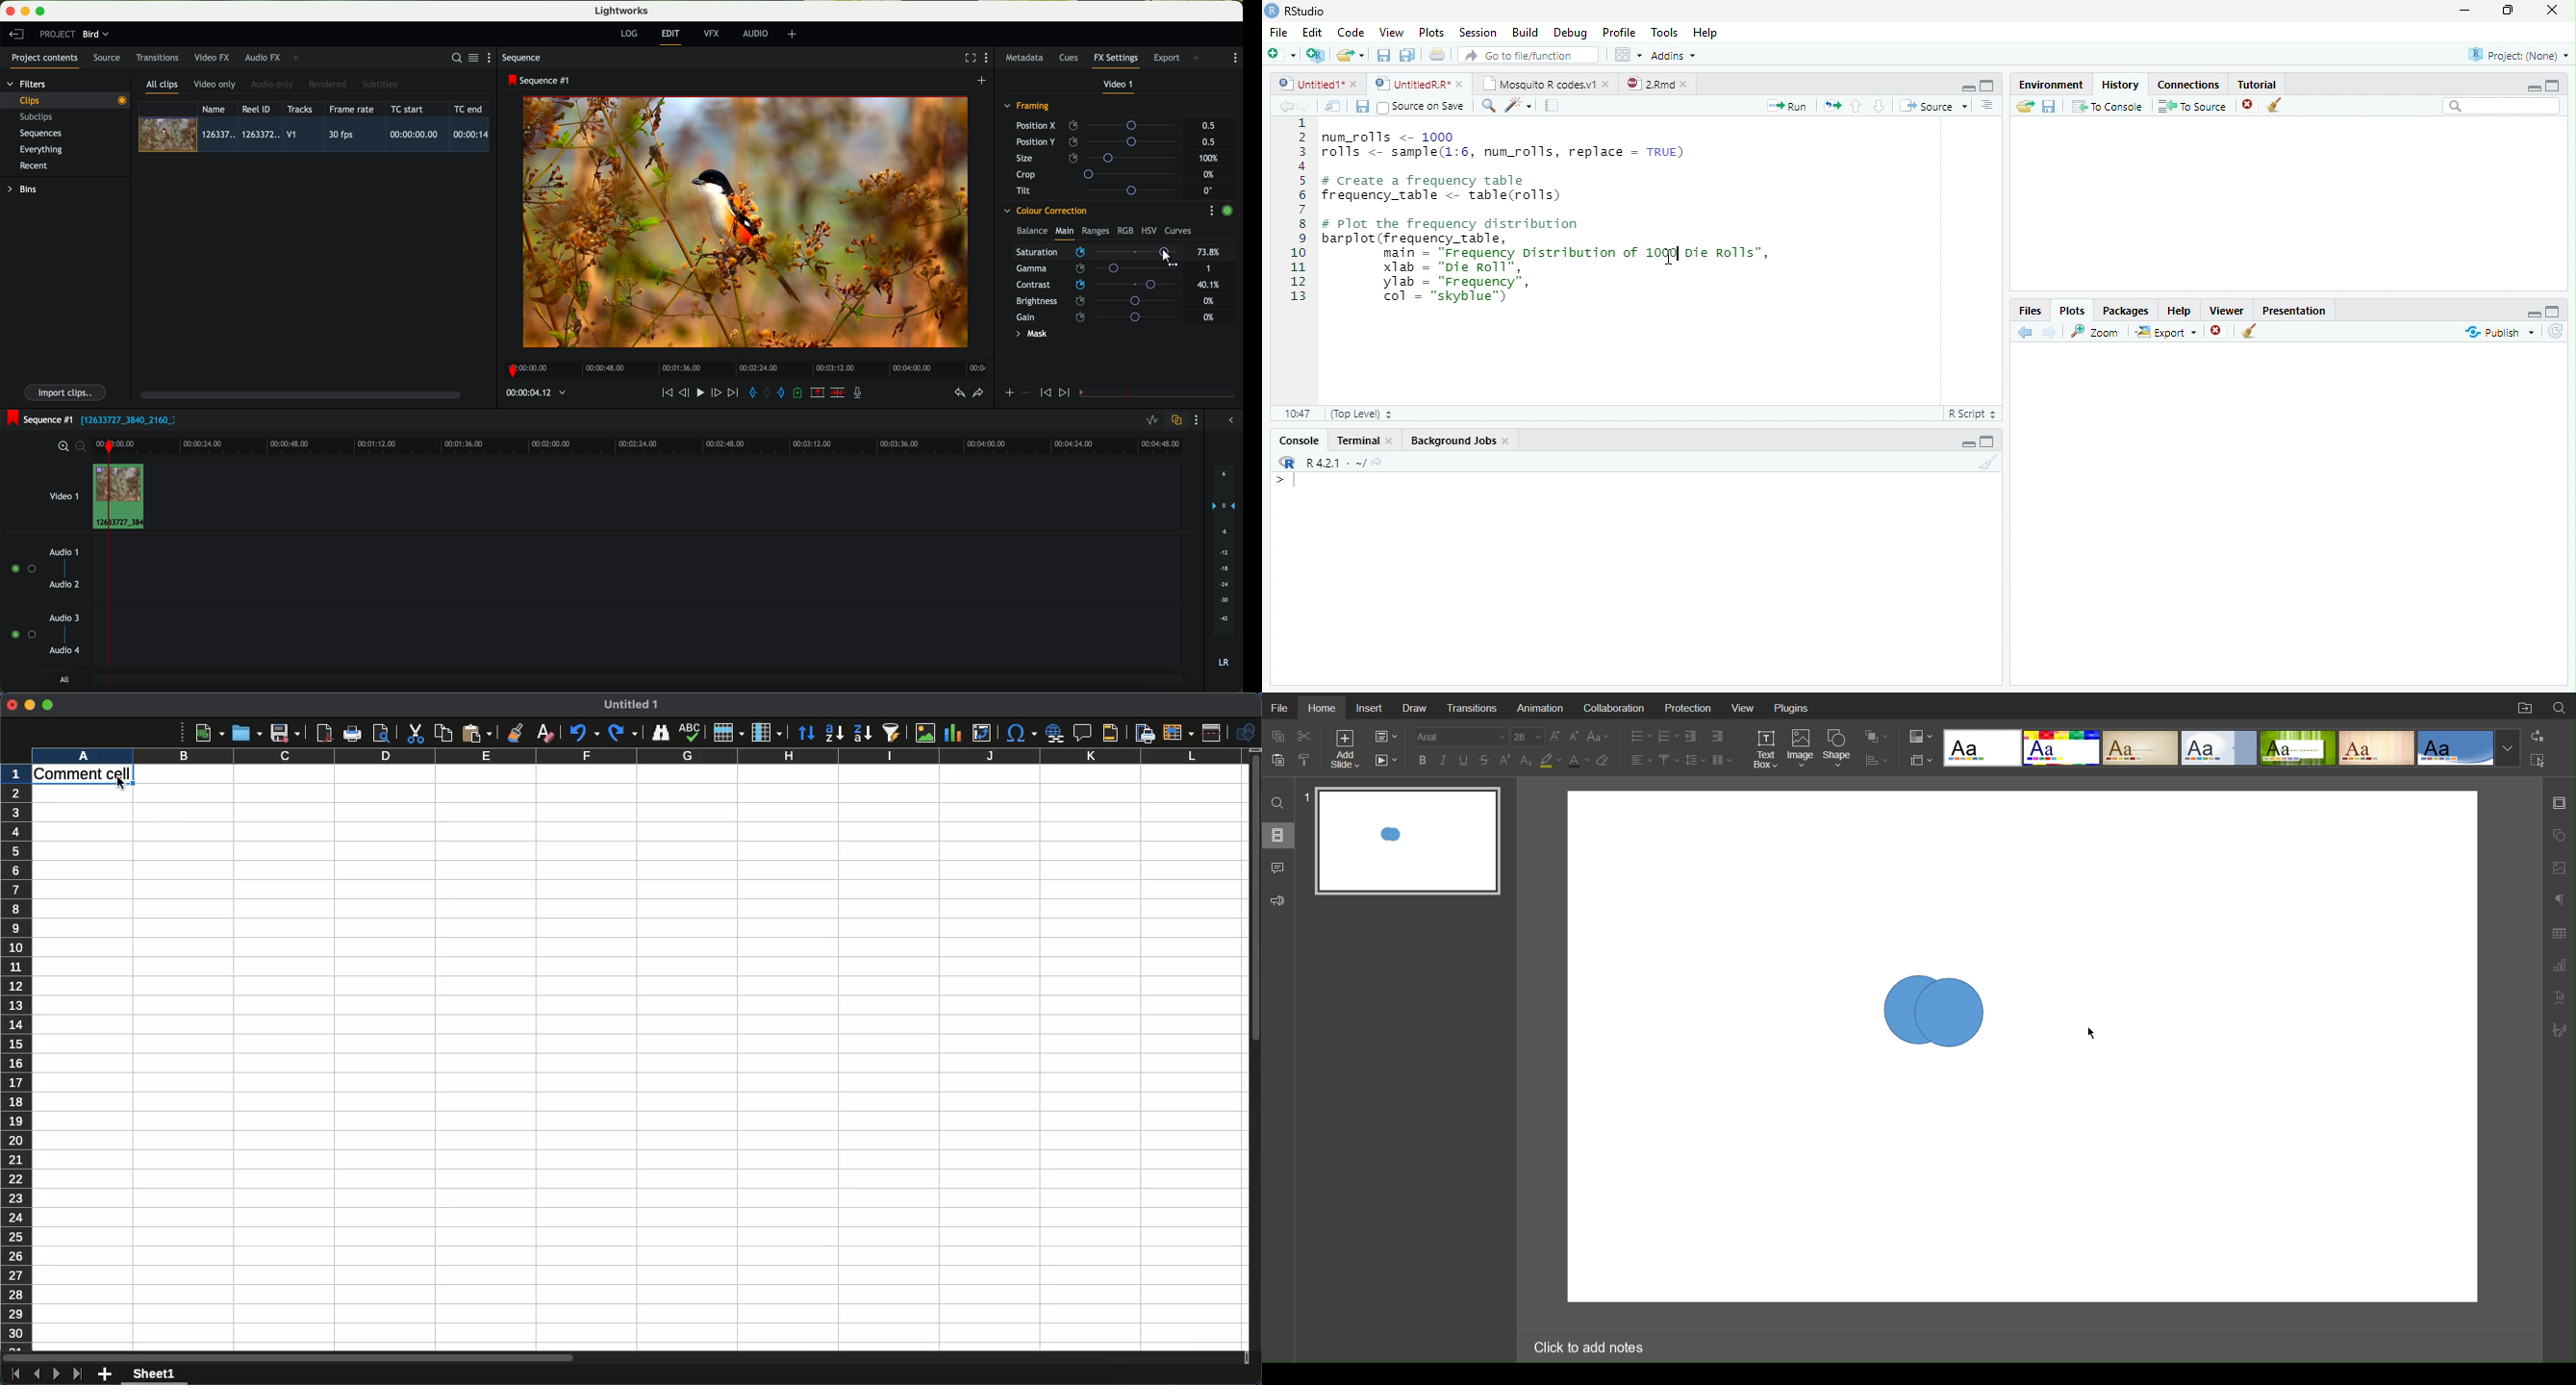 This screenshot has width=2576, height=1400. What do you see at coordinates (157, 58) in the screenshot?
I see `transitions` at bounding box center [157, 58].